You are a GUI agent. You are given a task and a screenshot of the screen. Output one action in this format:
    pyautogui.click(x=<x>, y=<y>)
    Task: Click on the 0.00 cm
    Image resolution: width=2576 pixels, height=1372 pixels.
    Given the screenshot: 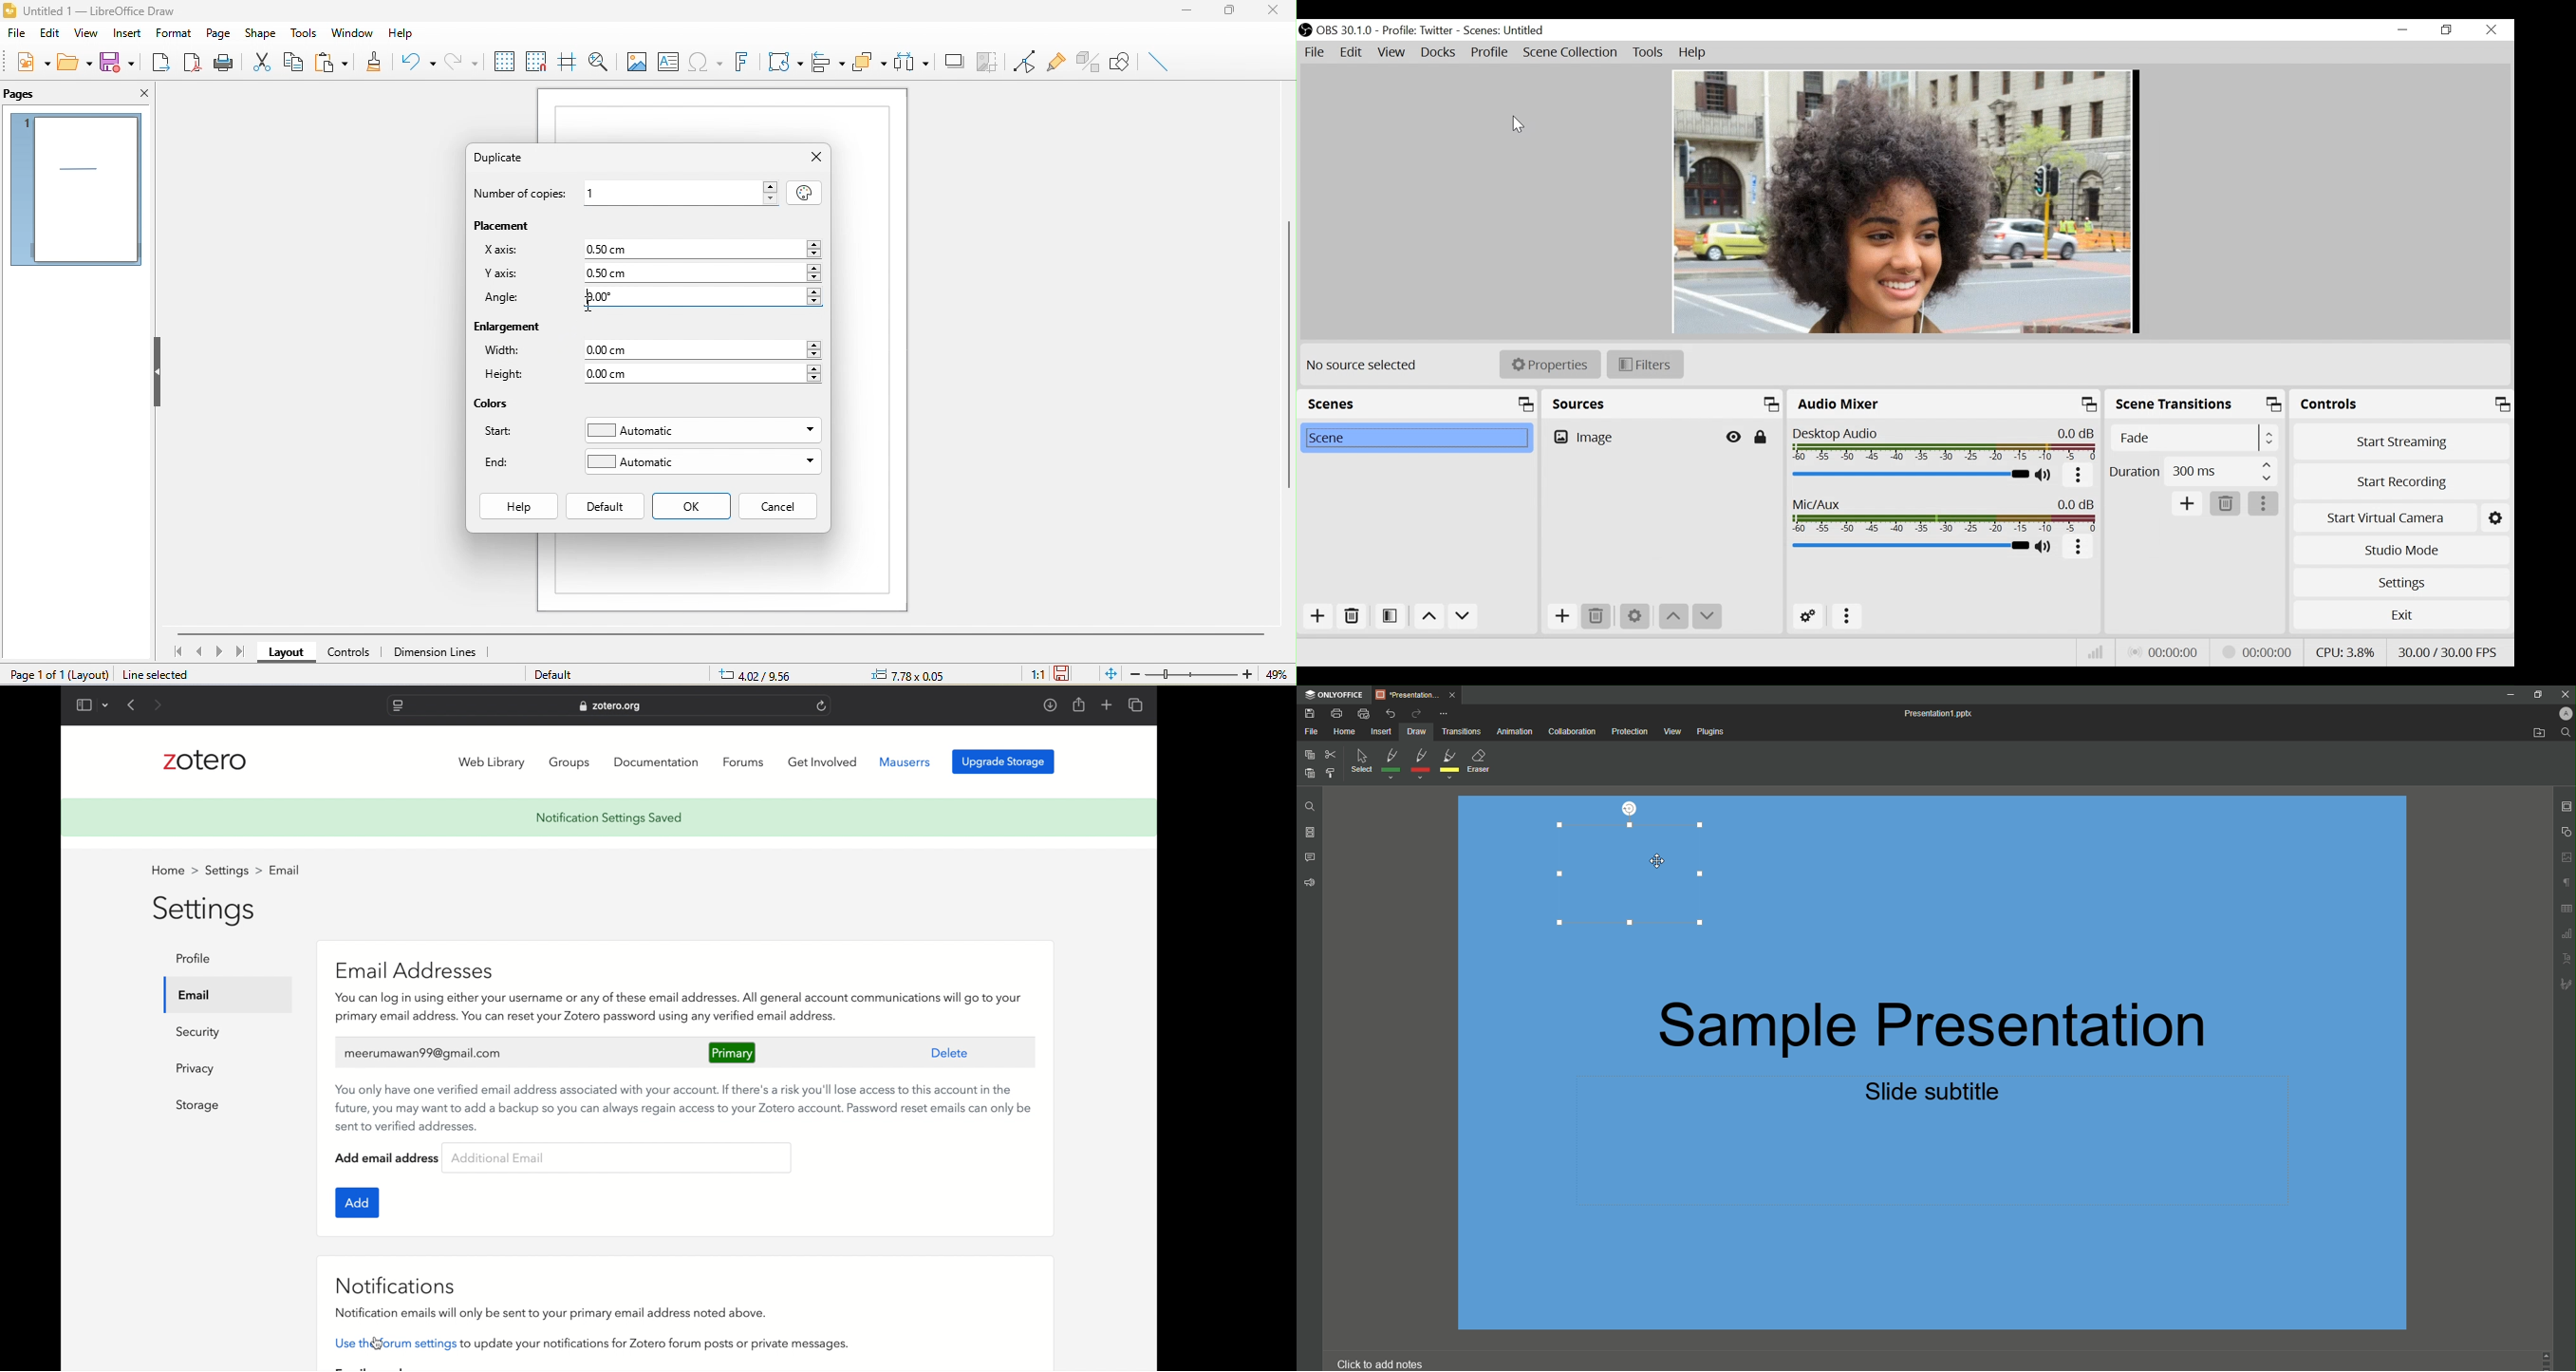 What is the action you would take?
    pyautogui.click(x=704, y=373)
    